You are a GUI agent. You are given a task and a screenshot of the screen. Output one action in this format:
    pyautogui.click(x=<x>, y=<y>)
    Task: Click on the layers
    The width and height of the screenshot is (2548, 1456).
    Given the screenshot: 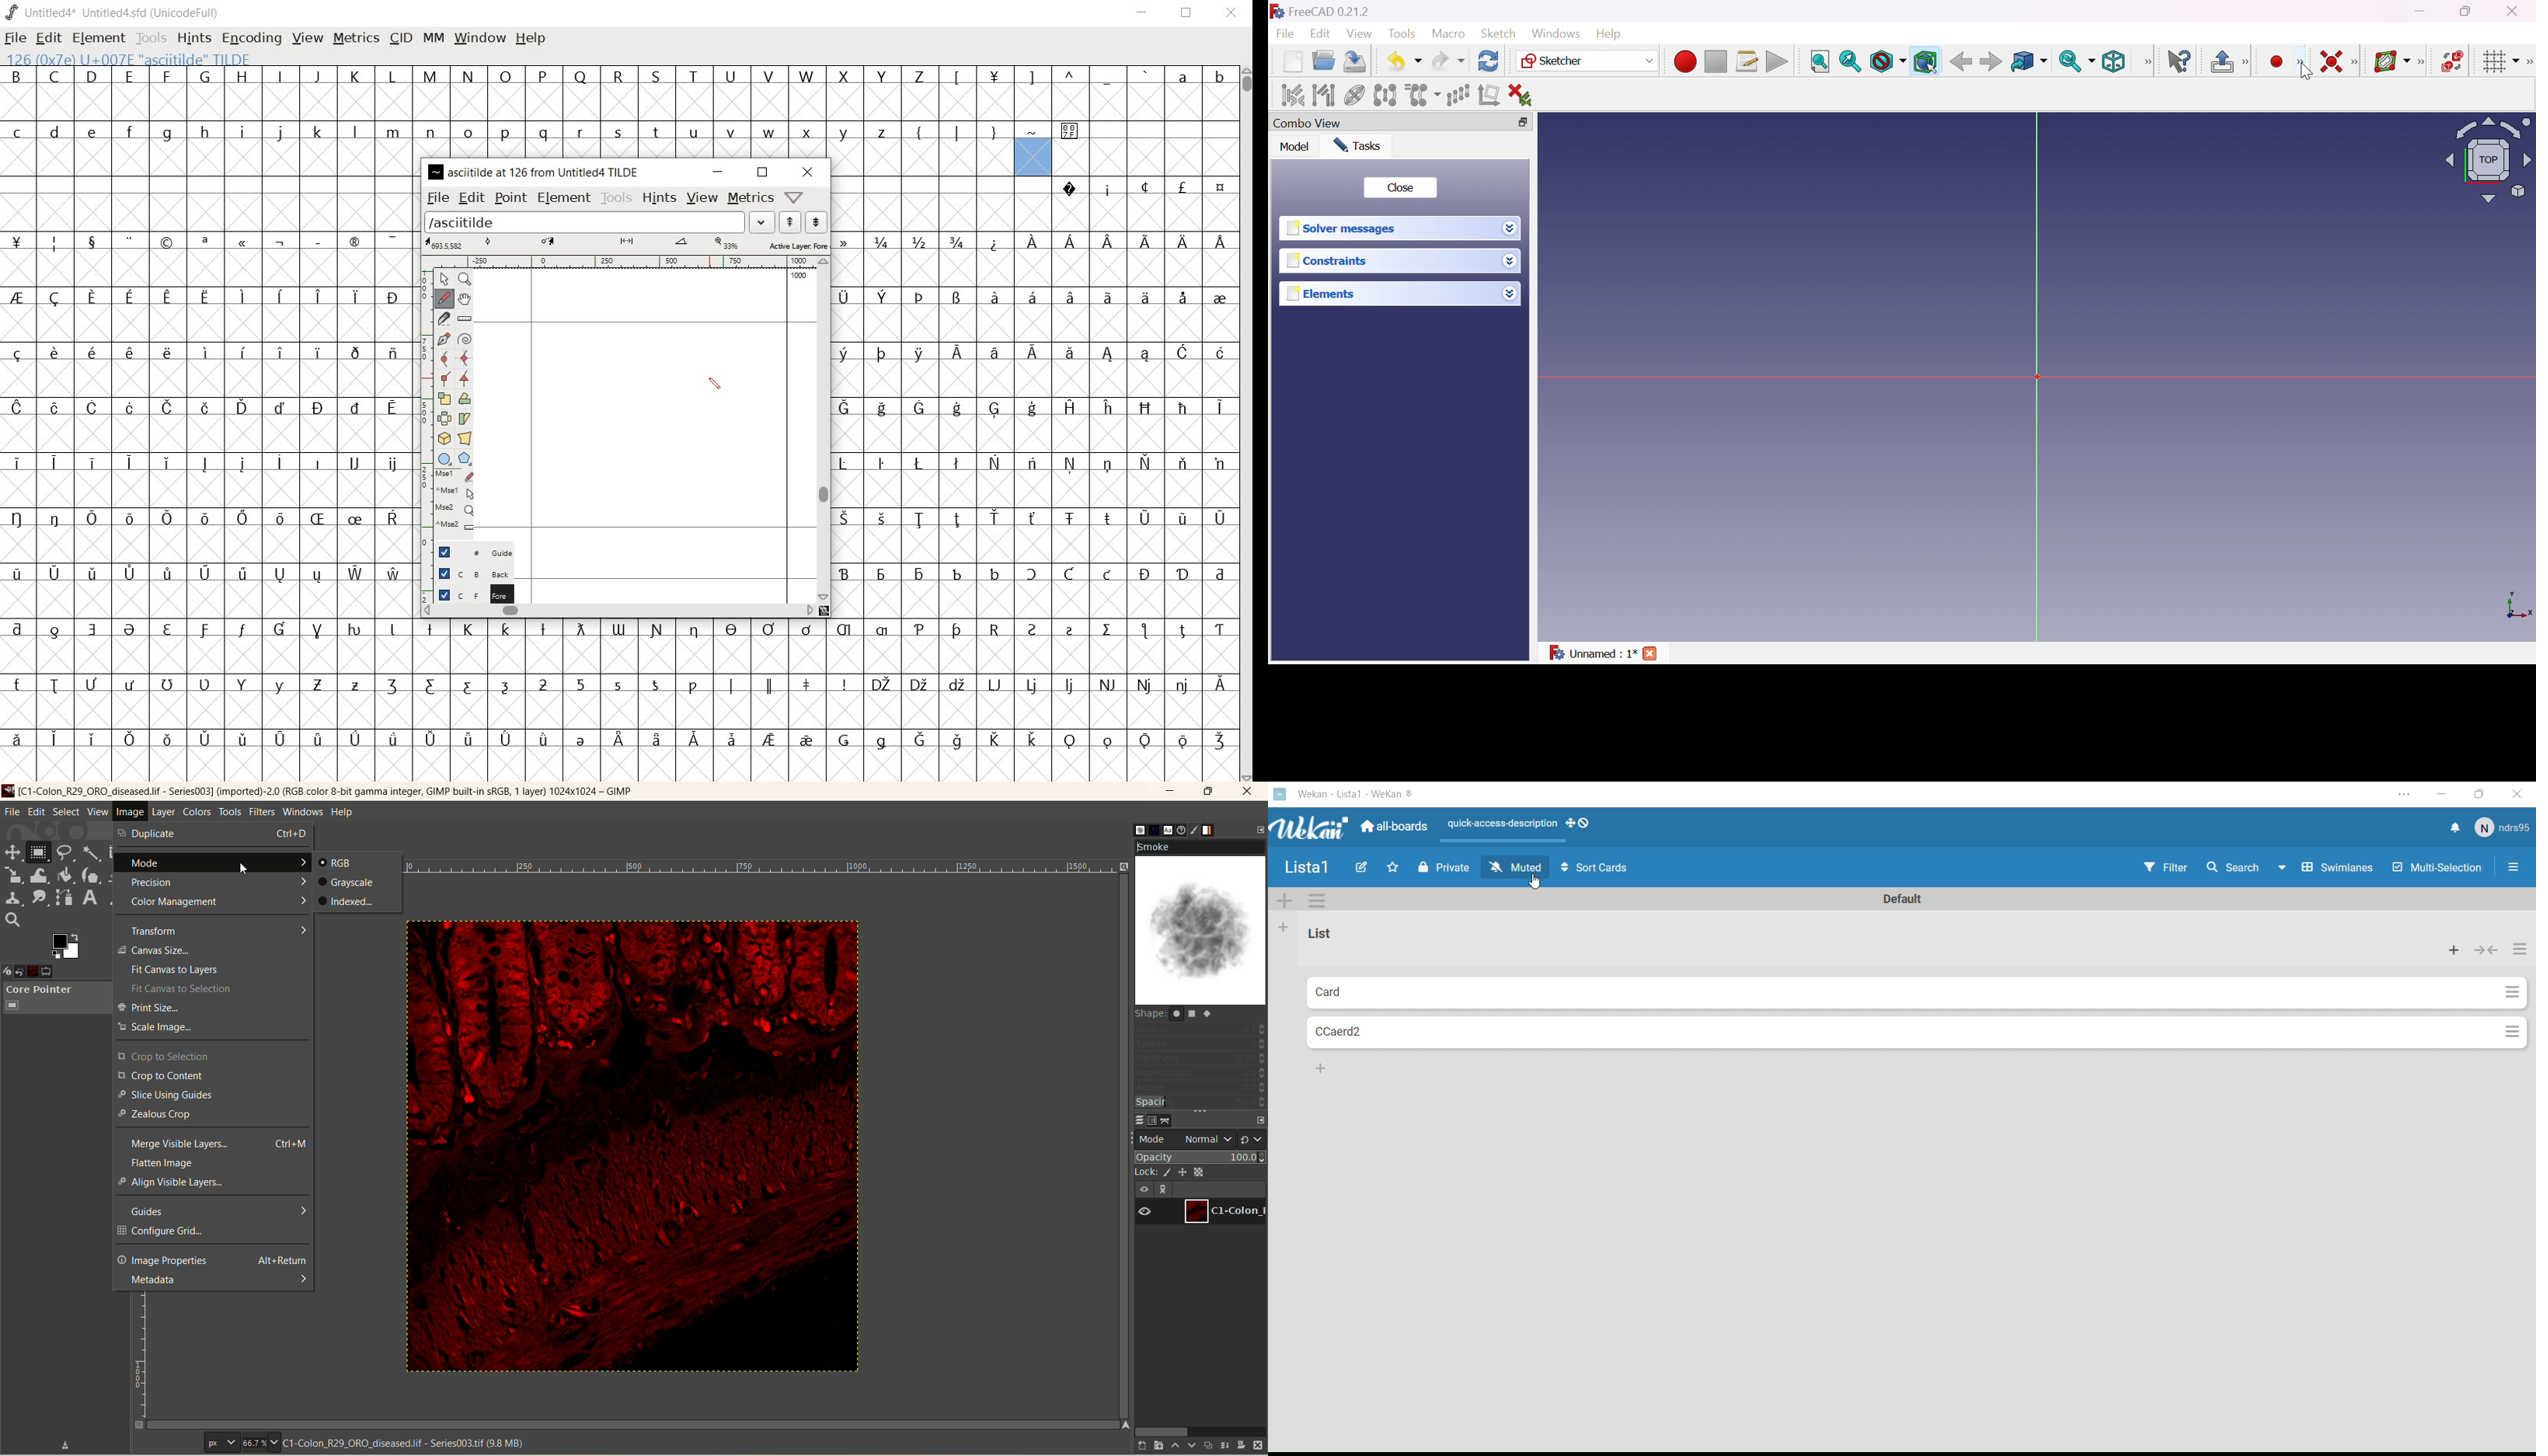 What is the action you would take?
    pyautogui.click(x=1139, y=1121)
    